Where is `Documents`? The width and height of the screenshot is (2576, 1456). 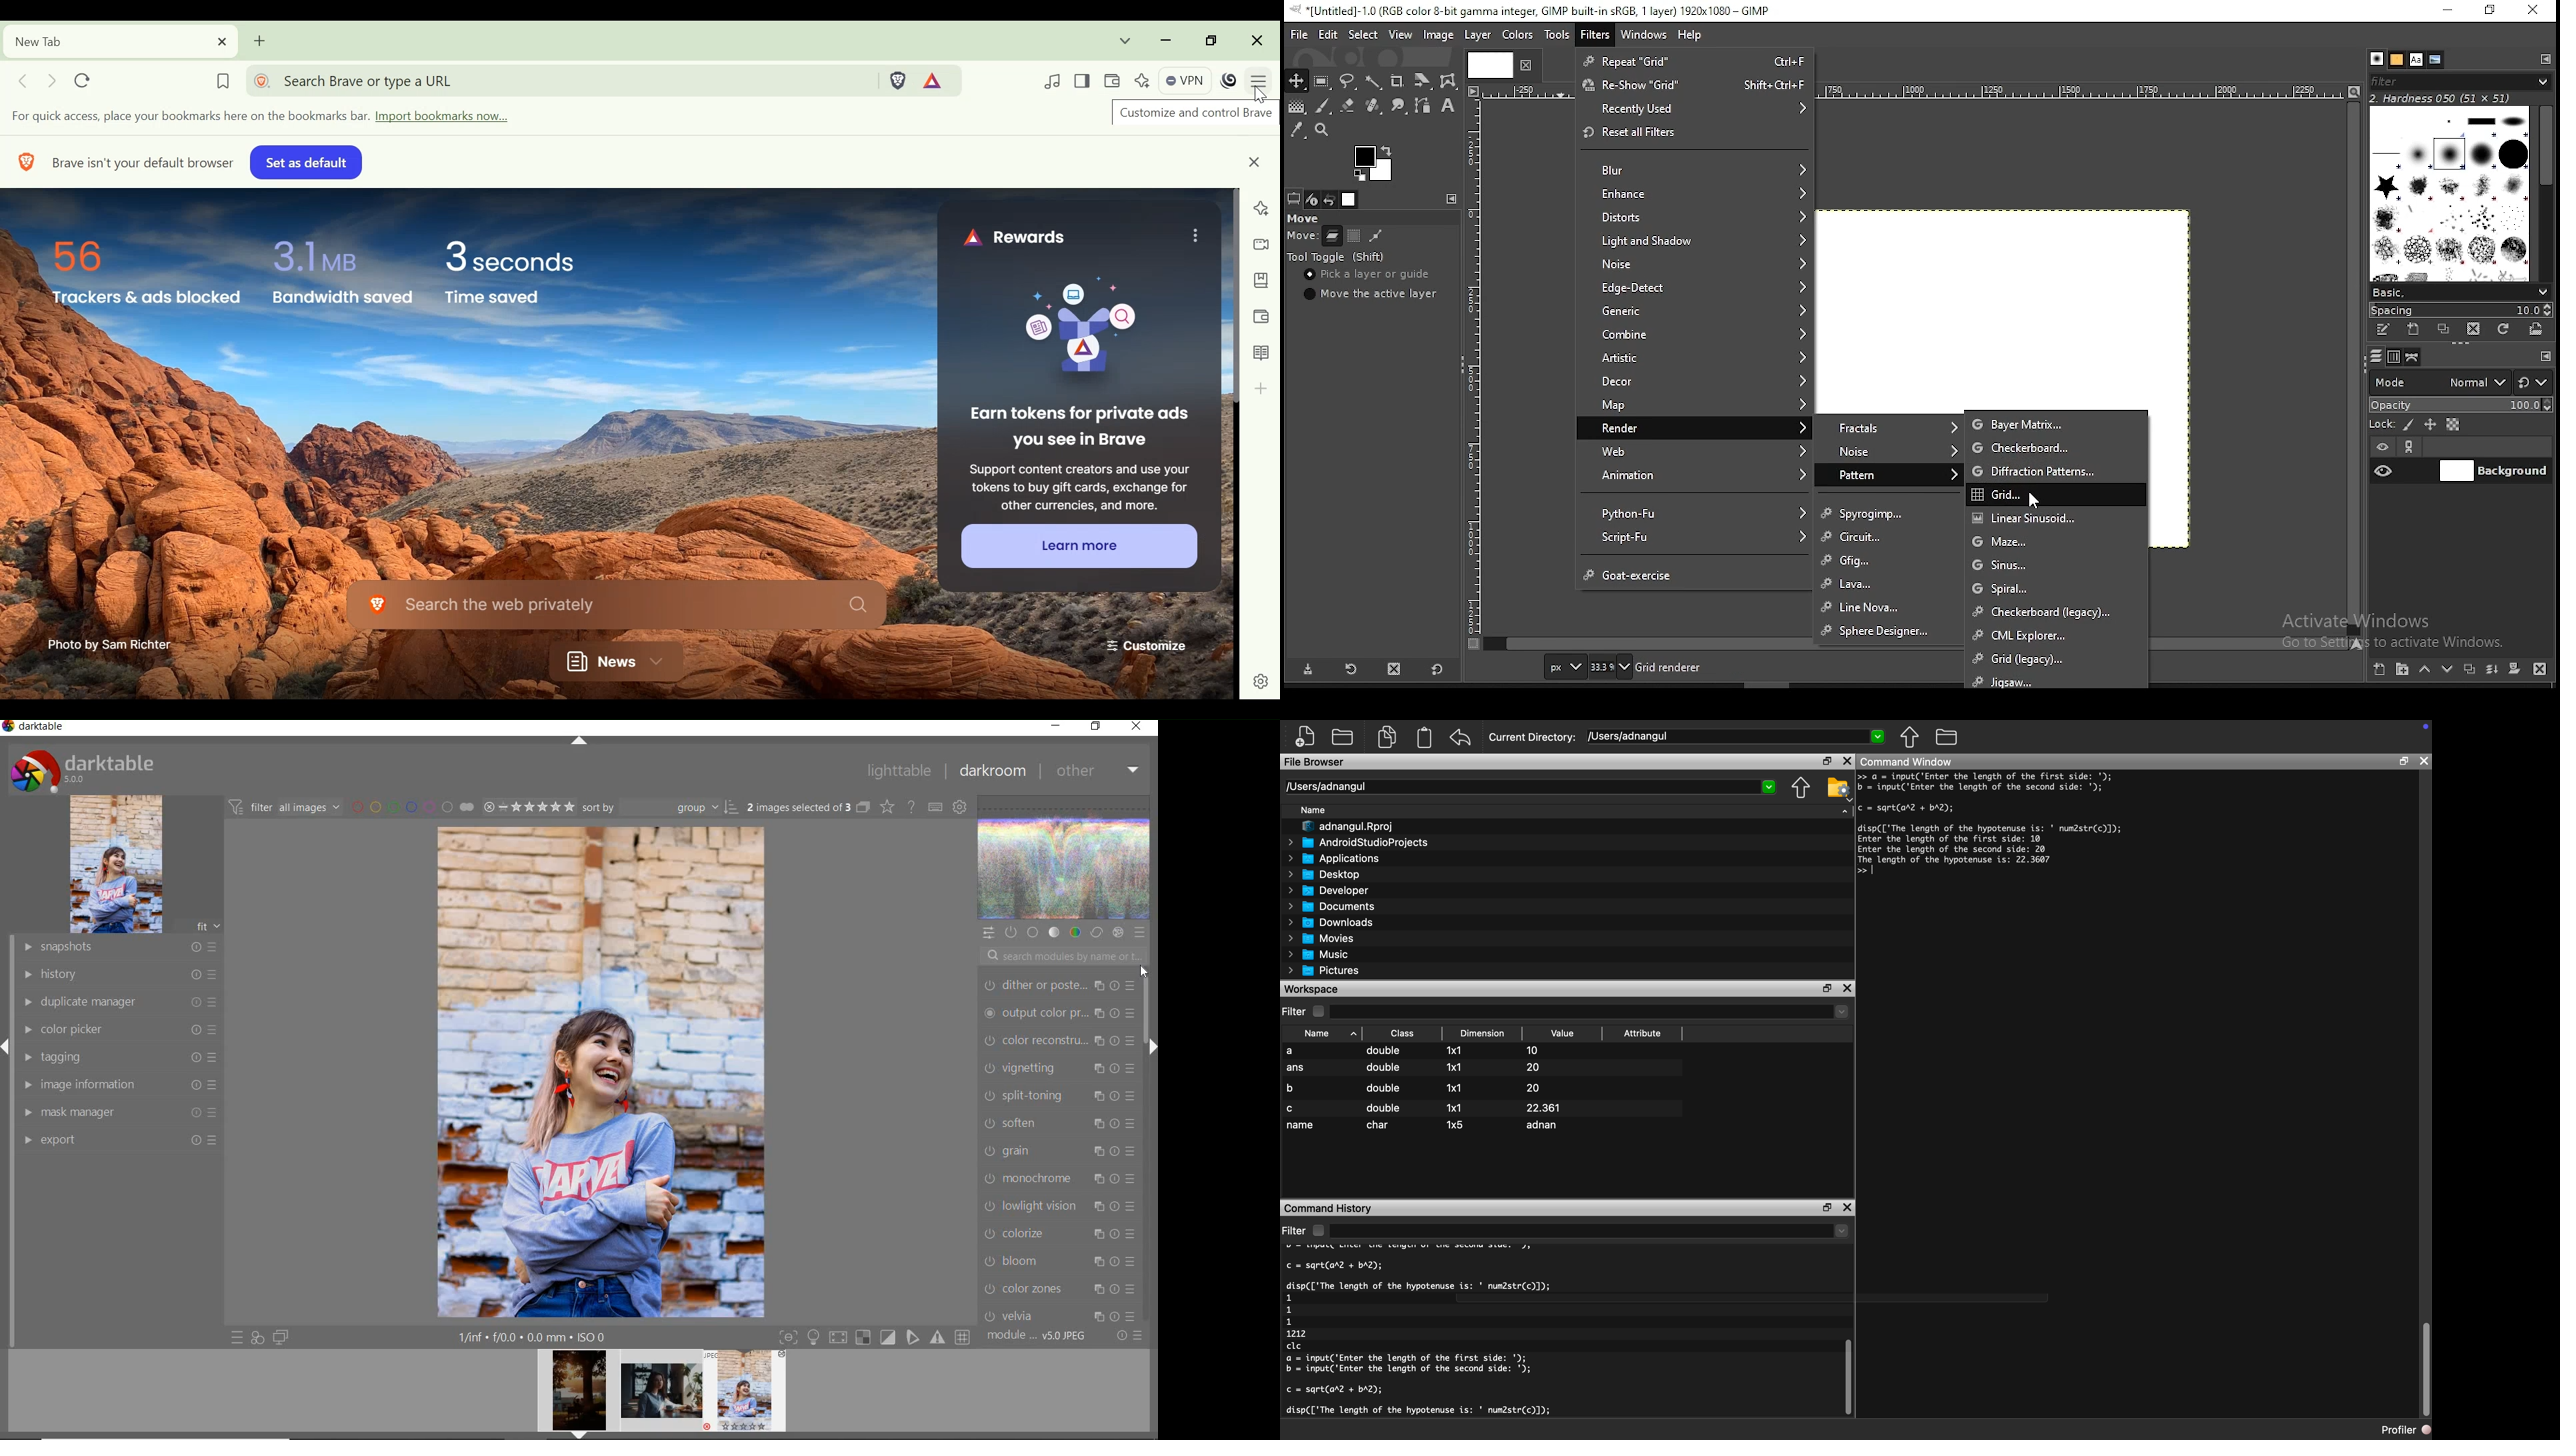
Documents is located at coordinates (1334, 906).